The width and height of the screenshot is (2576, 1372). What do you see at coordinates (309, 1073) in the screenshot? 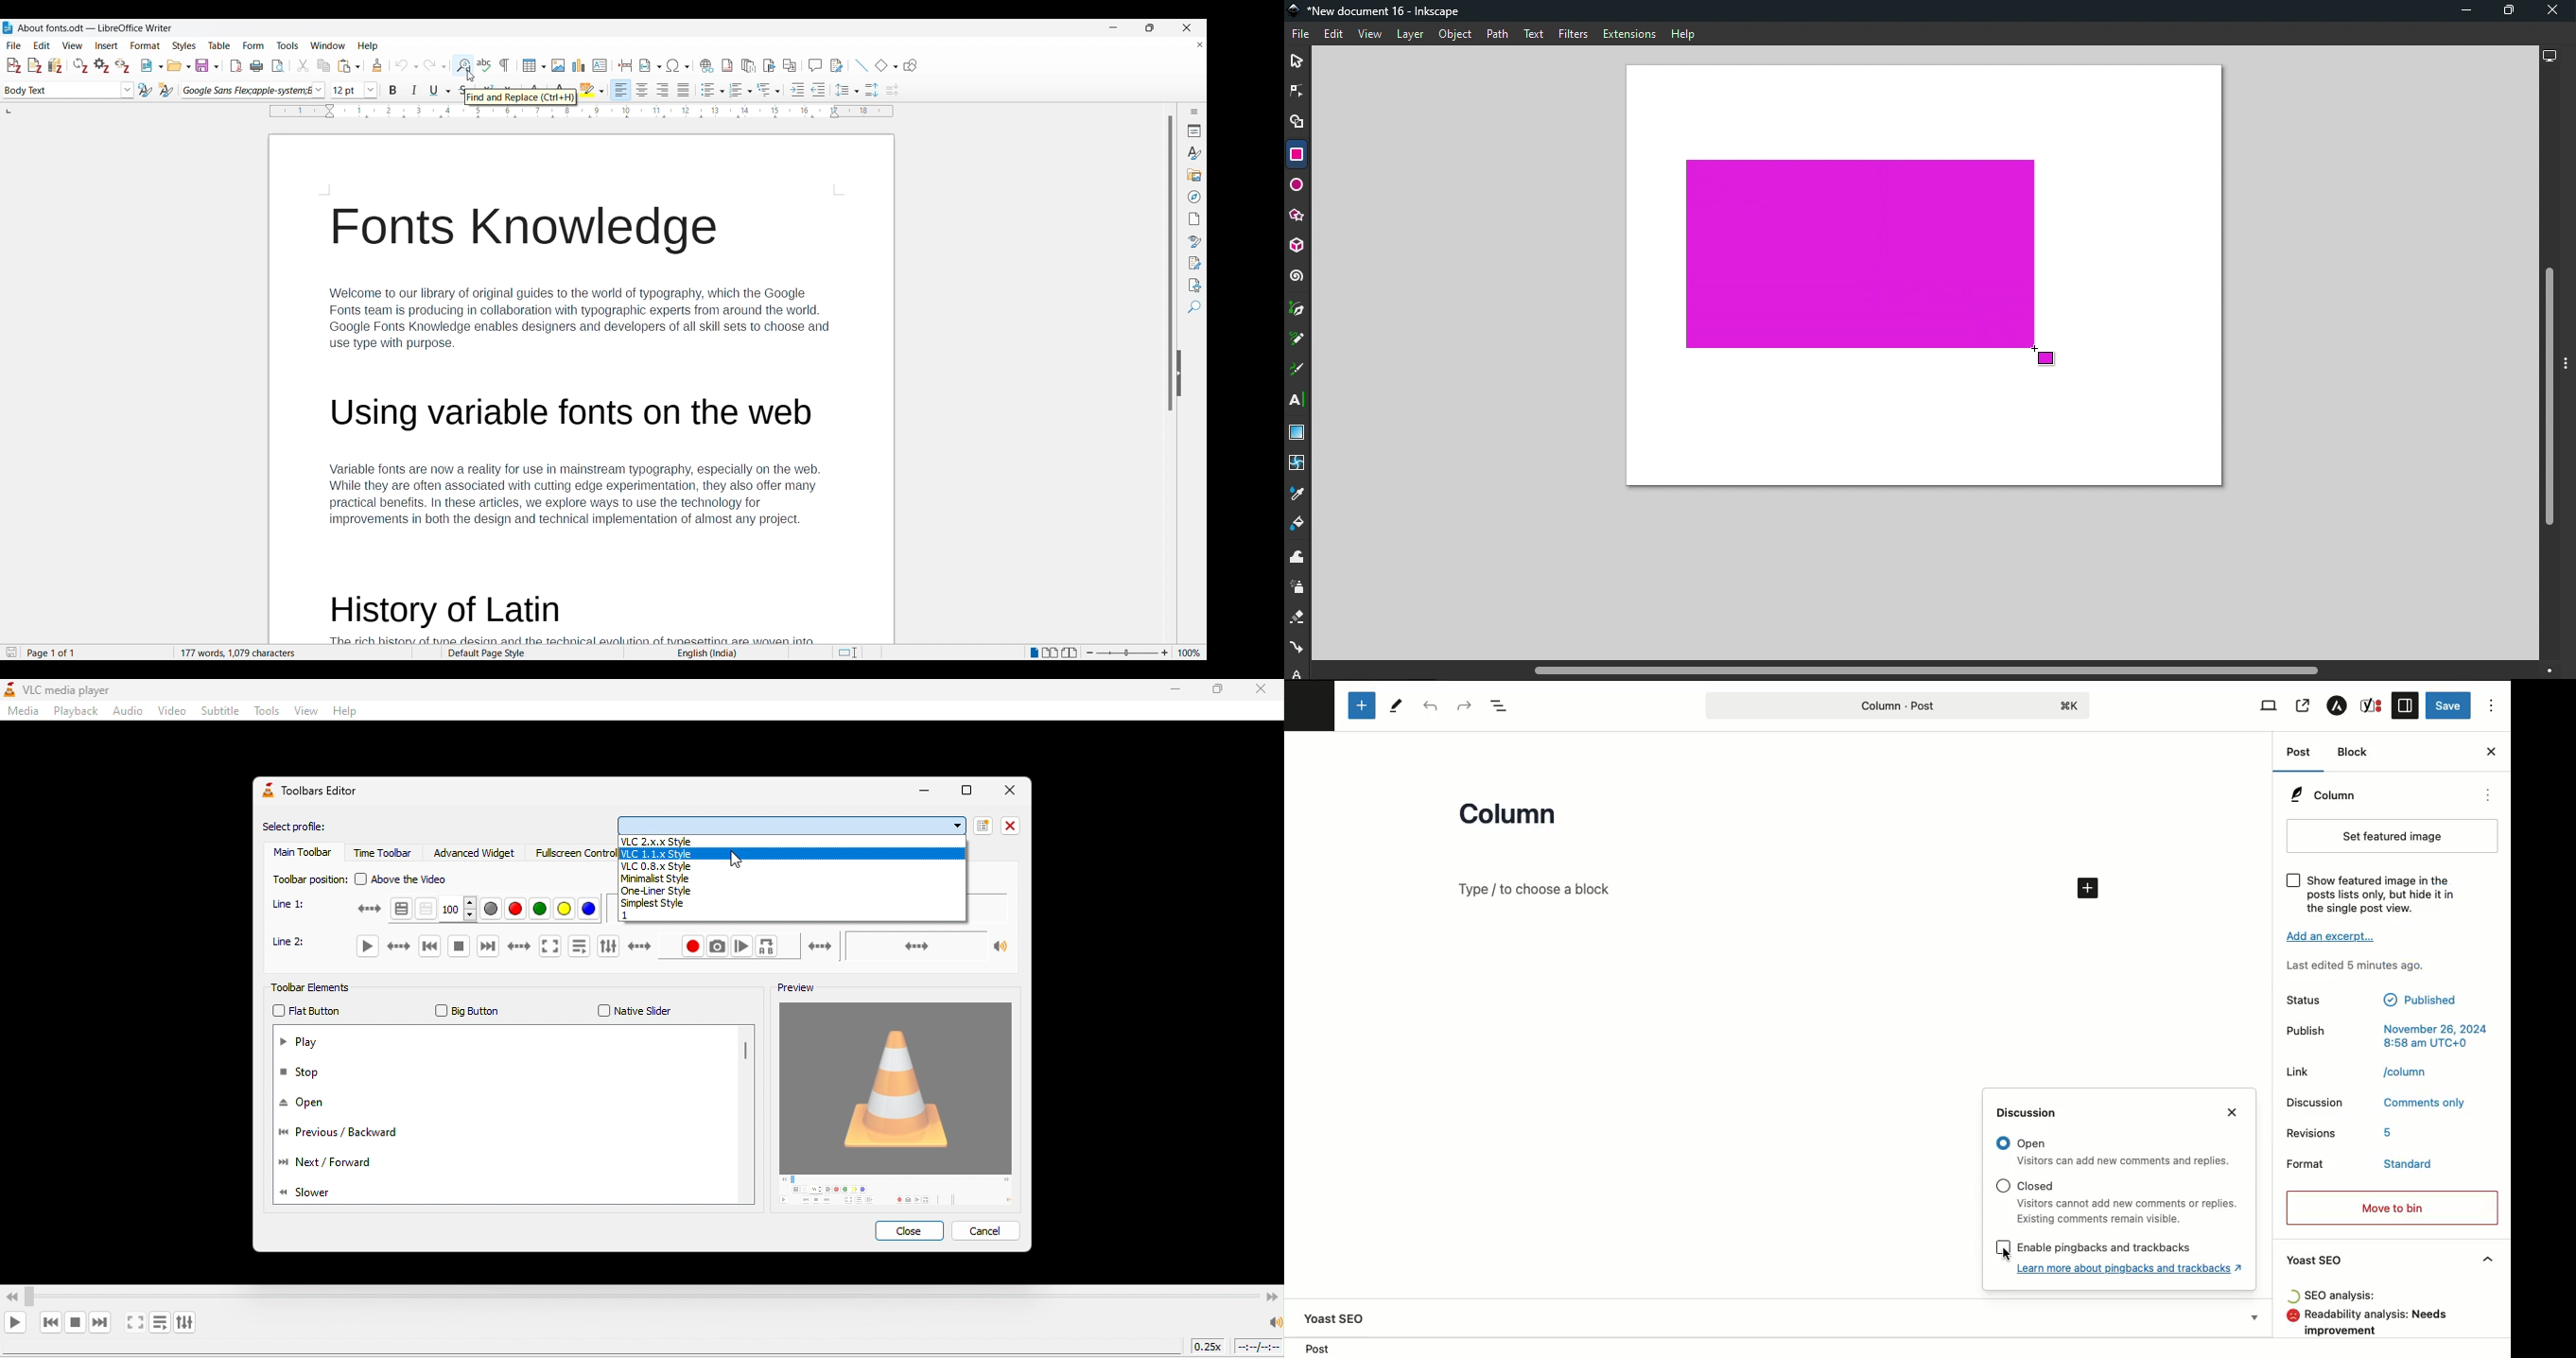
I see `stop` at bounding box center [309, 1073].